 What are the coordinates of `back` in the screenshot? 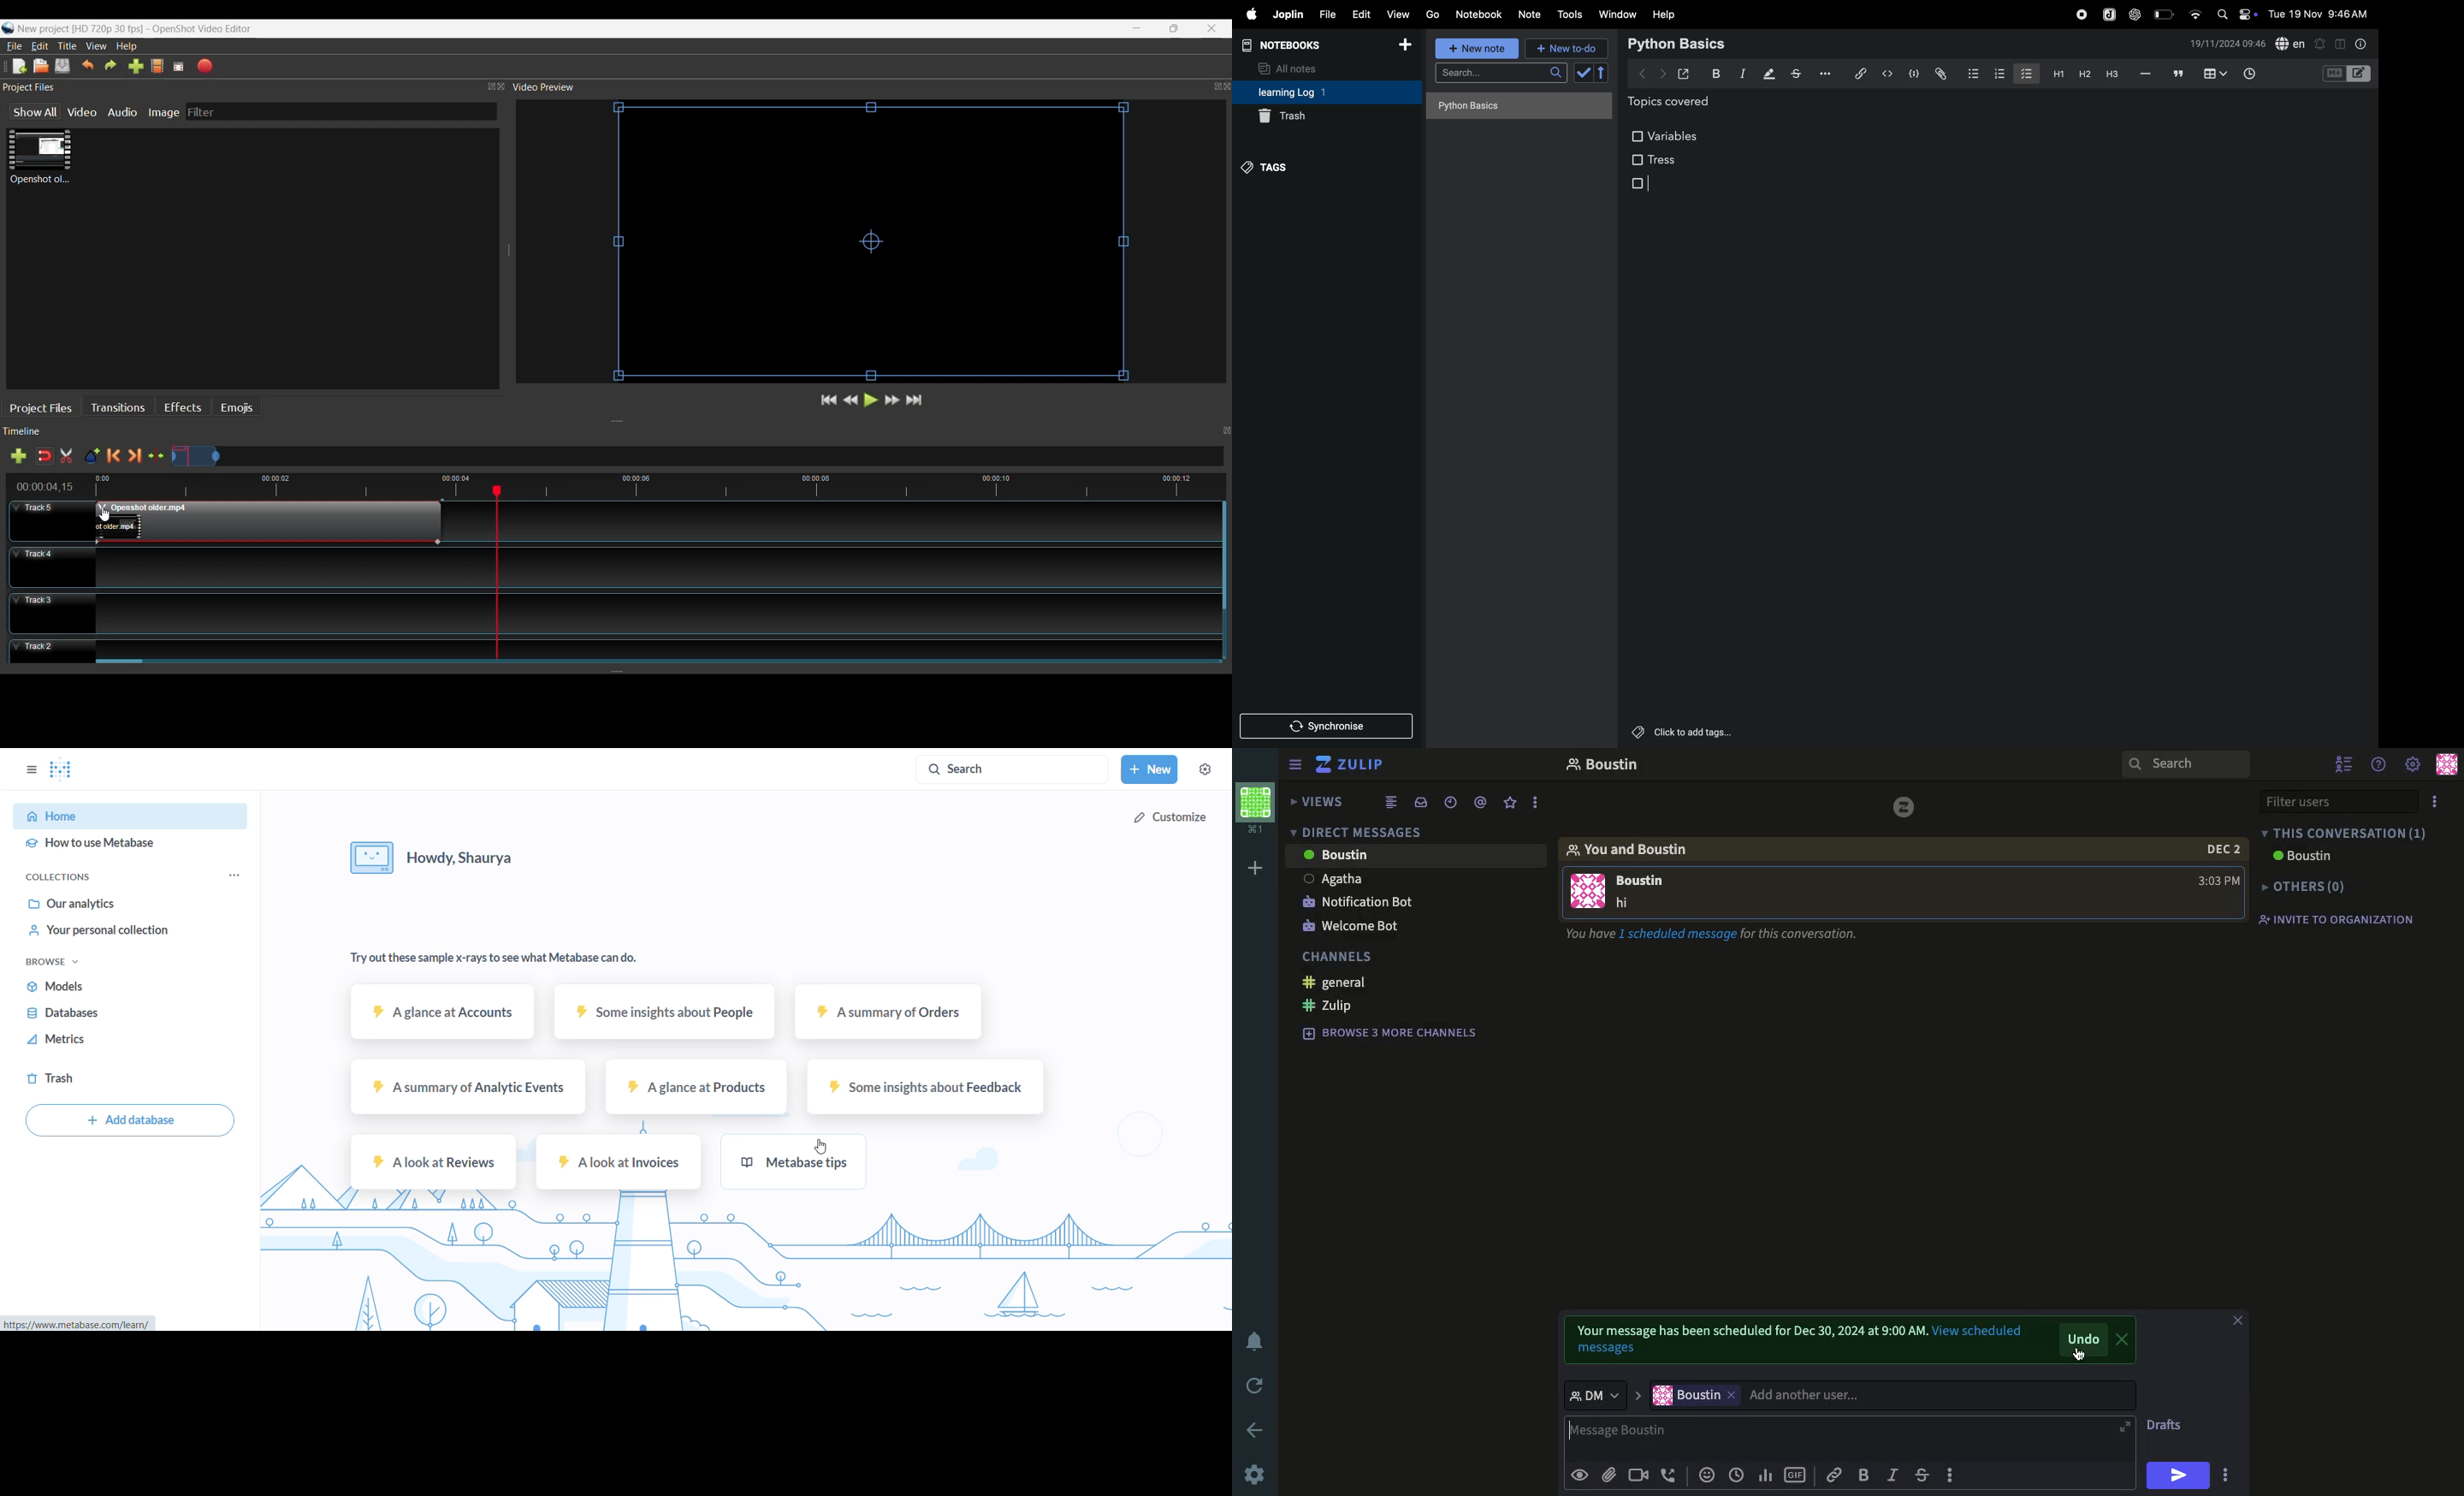 It's located at (1258, 1430).